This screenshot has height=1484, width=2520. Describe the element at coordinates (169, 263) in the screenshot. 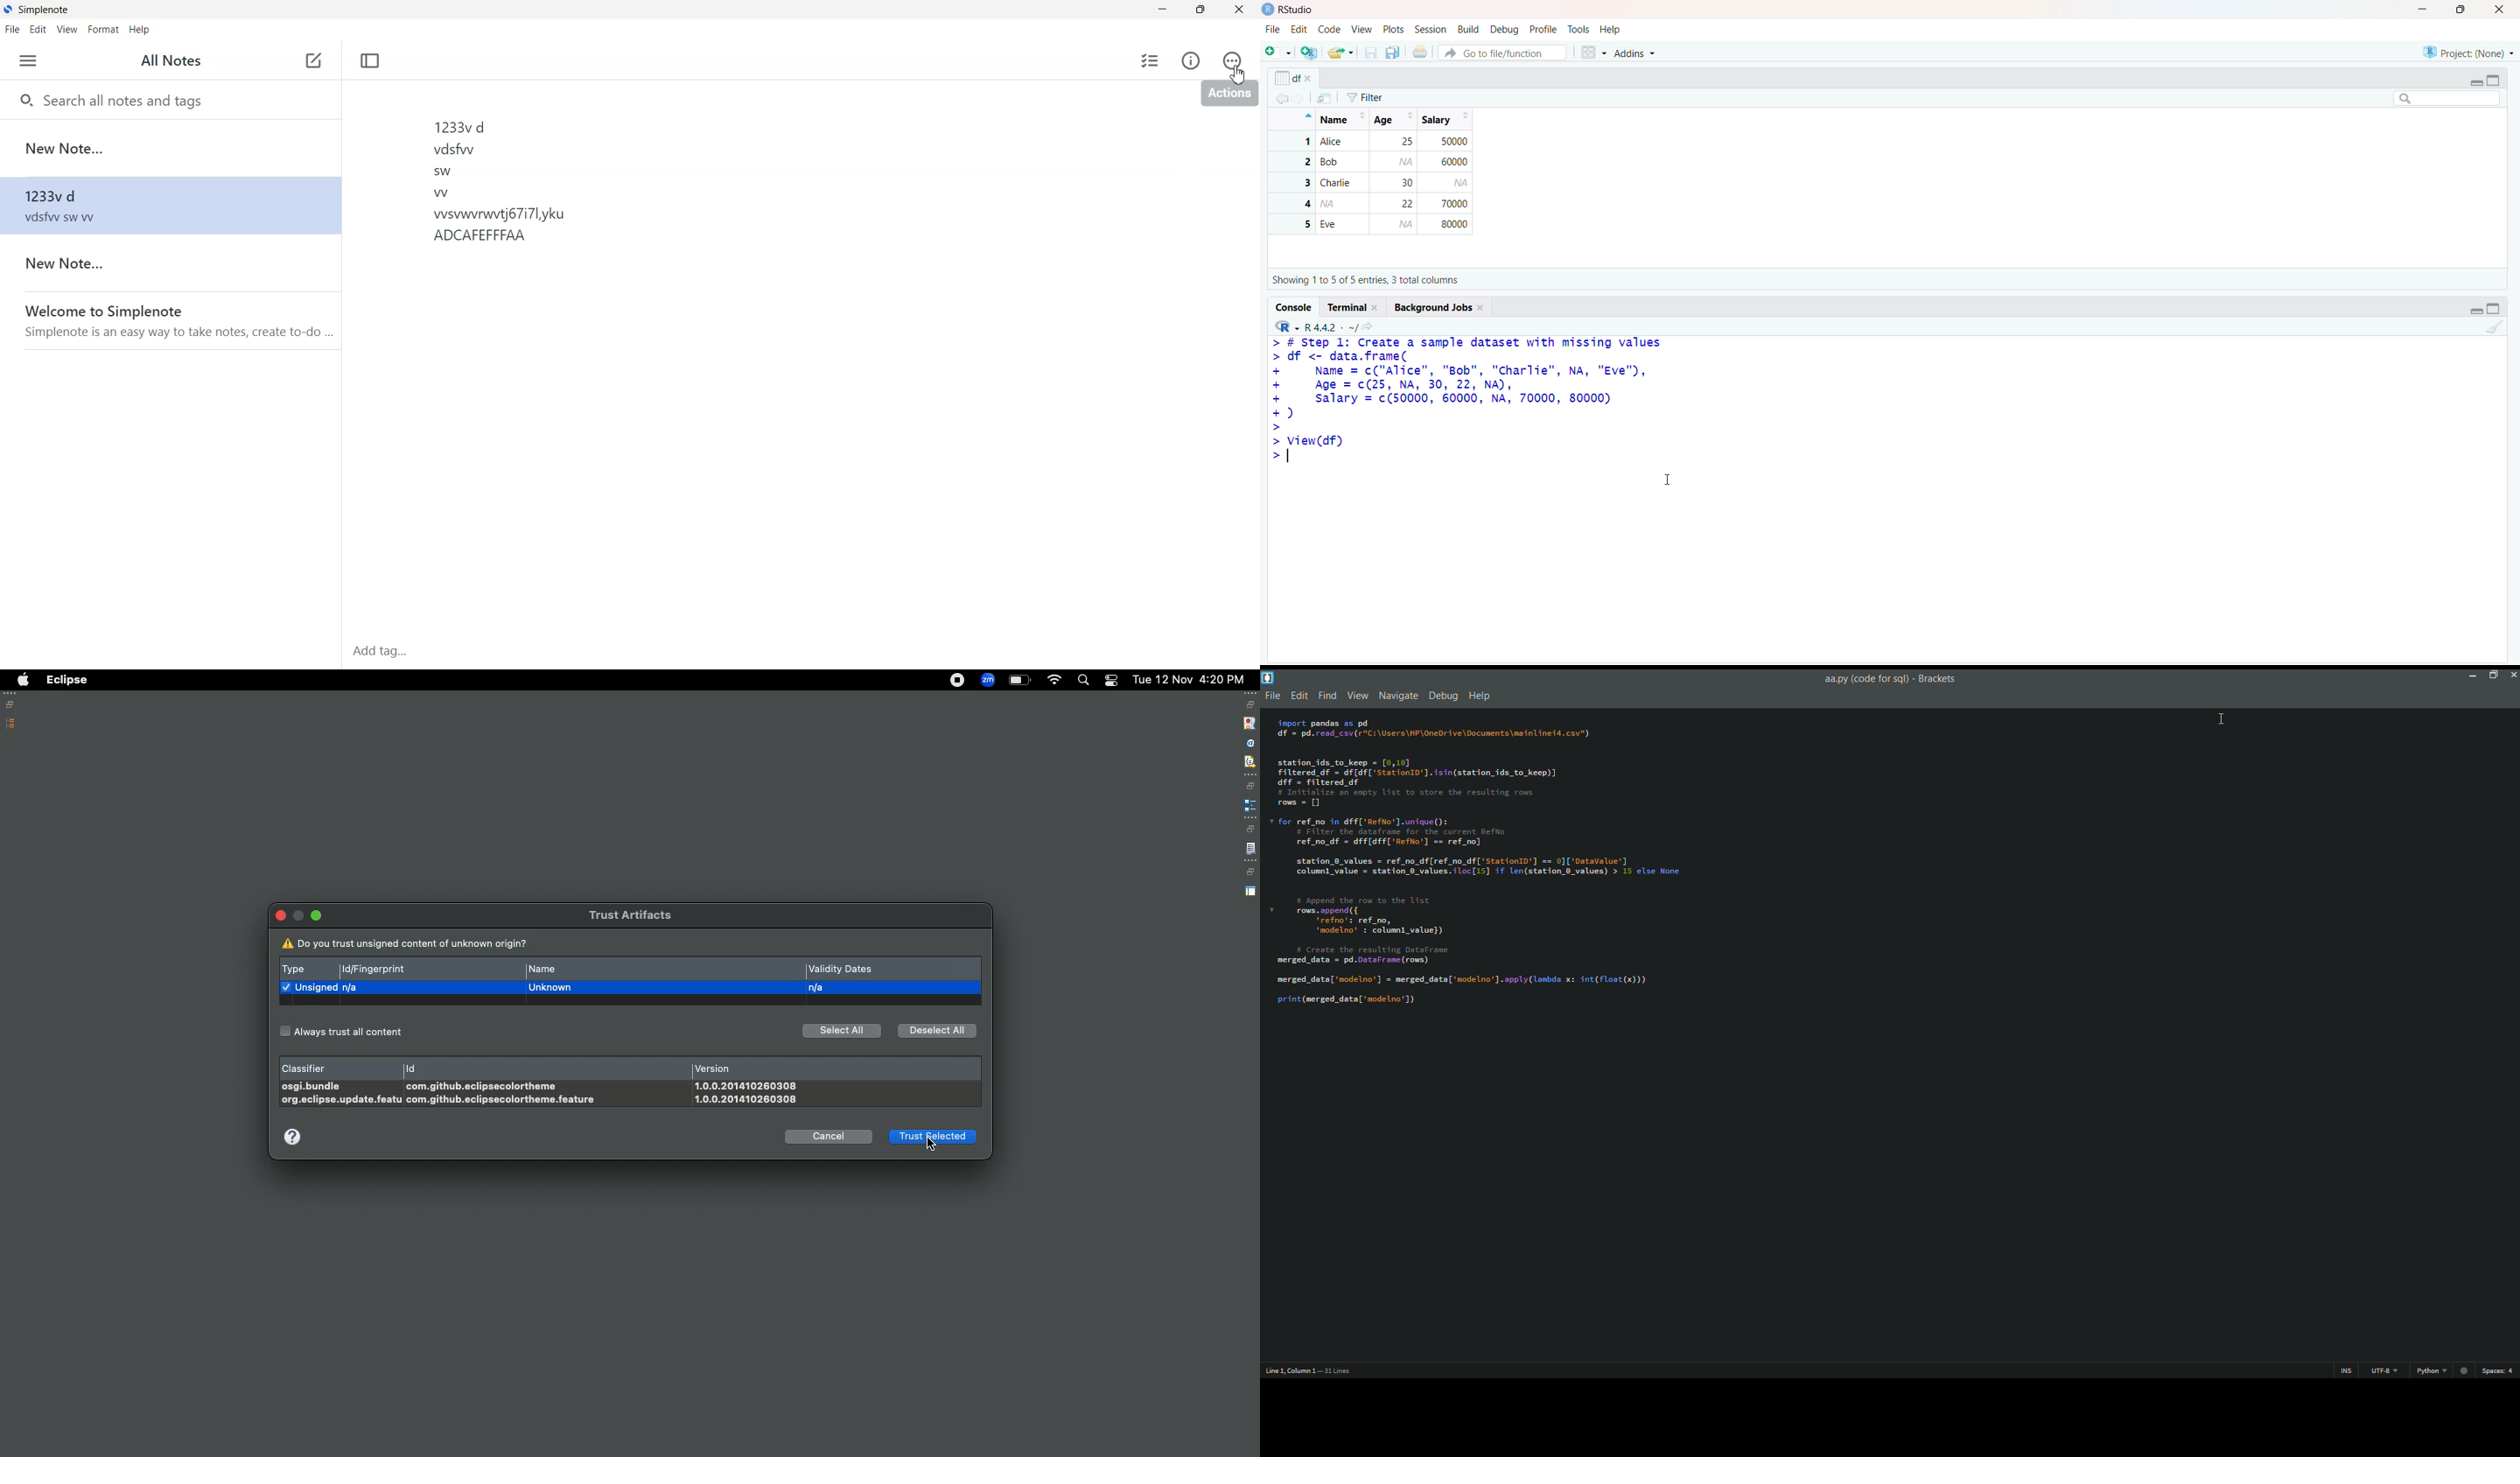

I see `New note` at that location.